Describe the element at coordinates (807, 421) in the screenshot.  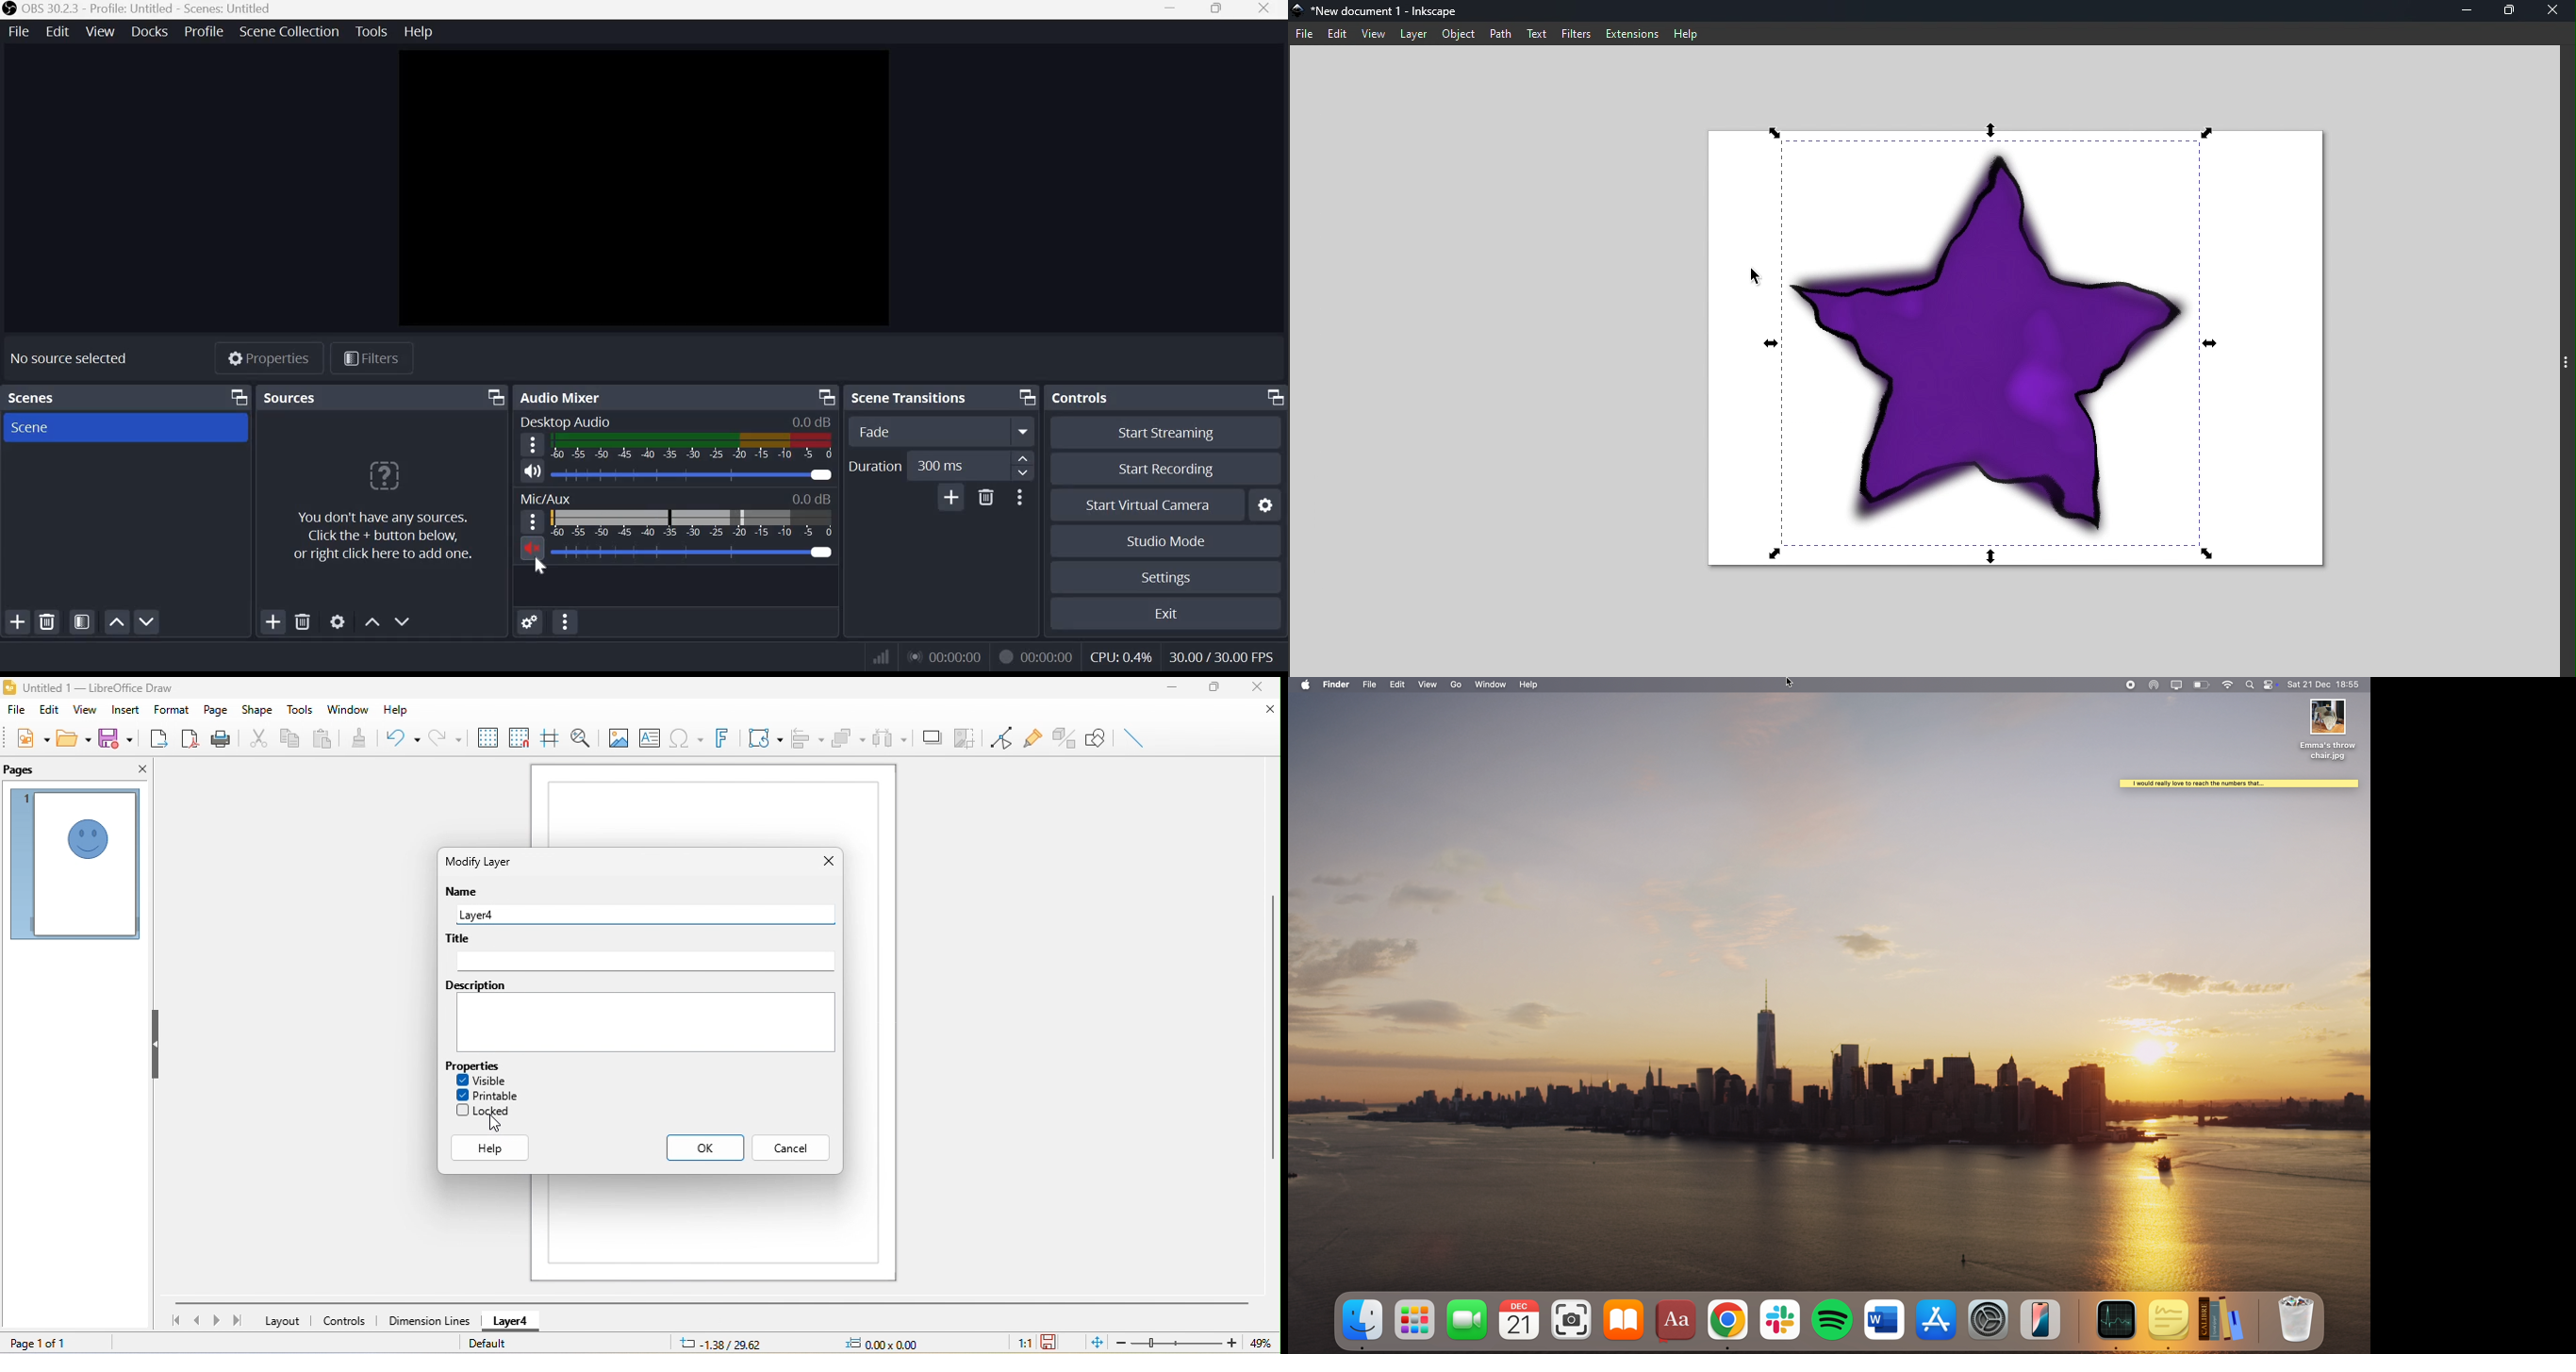
I see `0.00 dB` at that location.